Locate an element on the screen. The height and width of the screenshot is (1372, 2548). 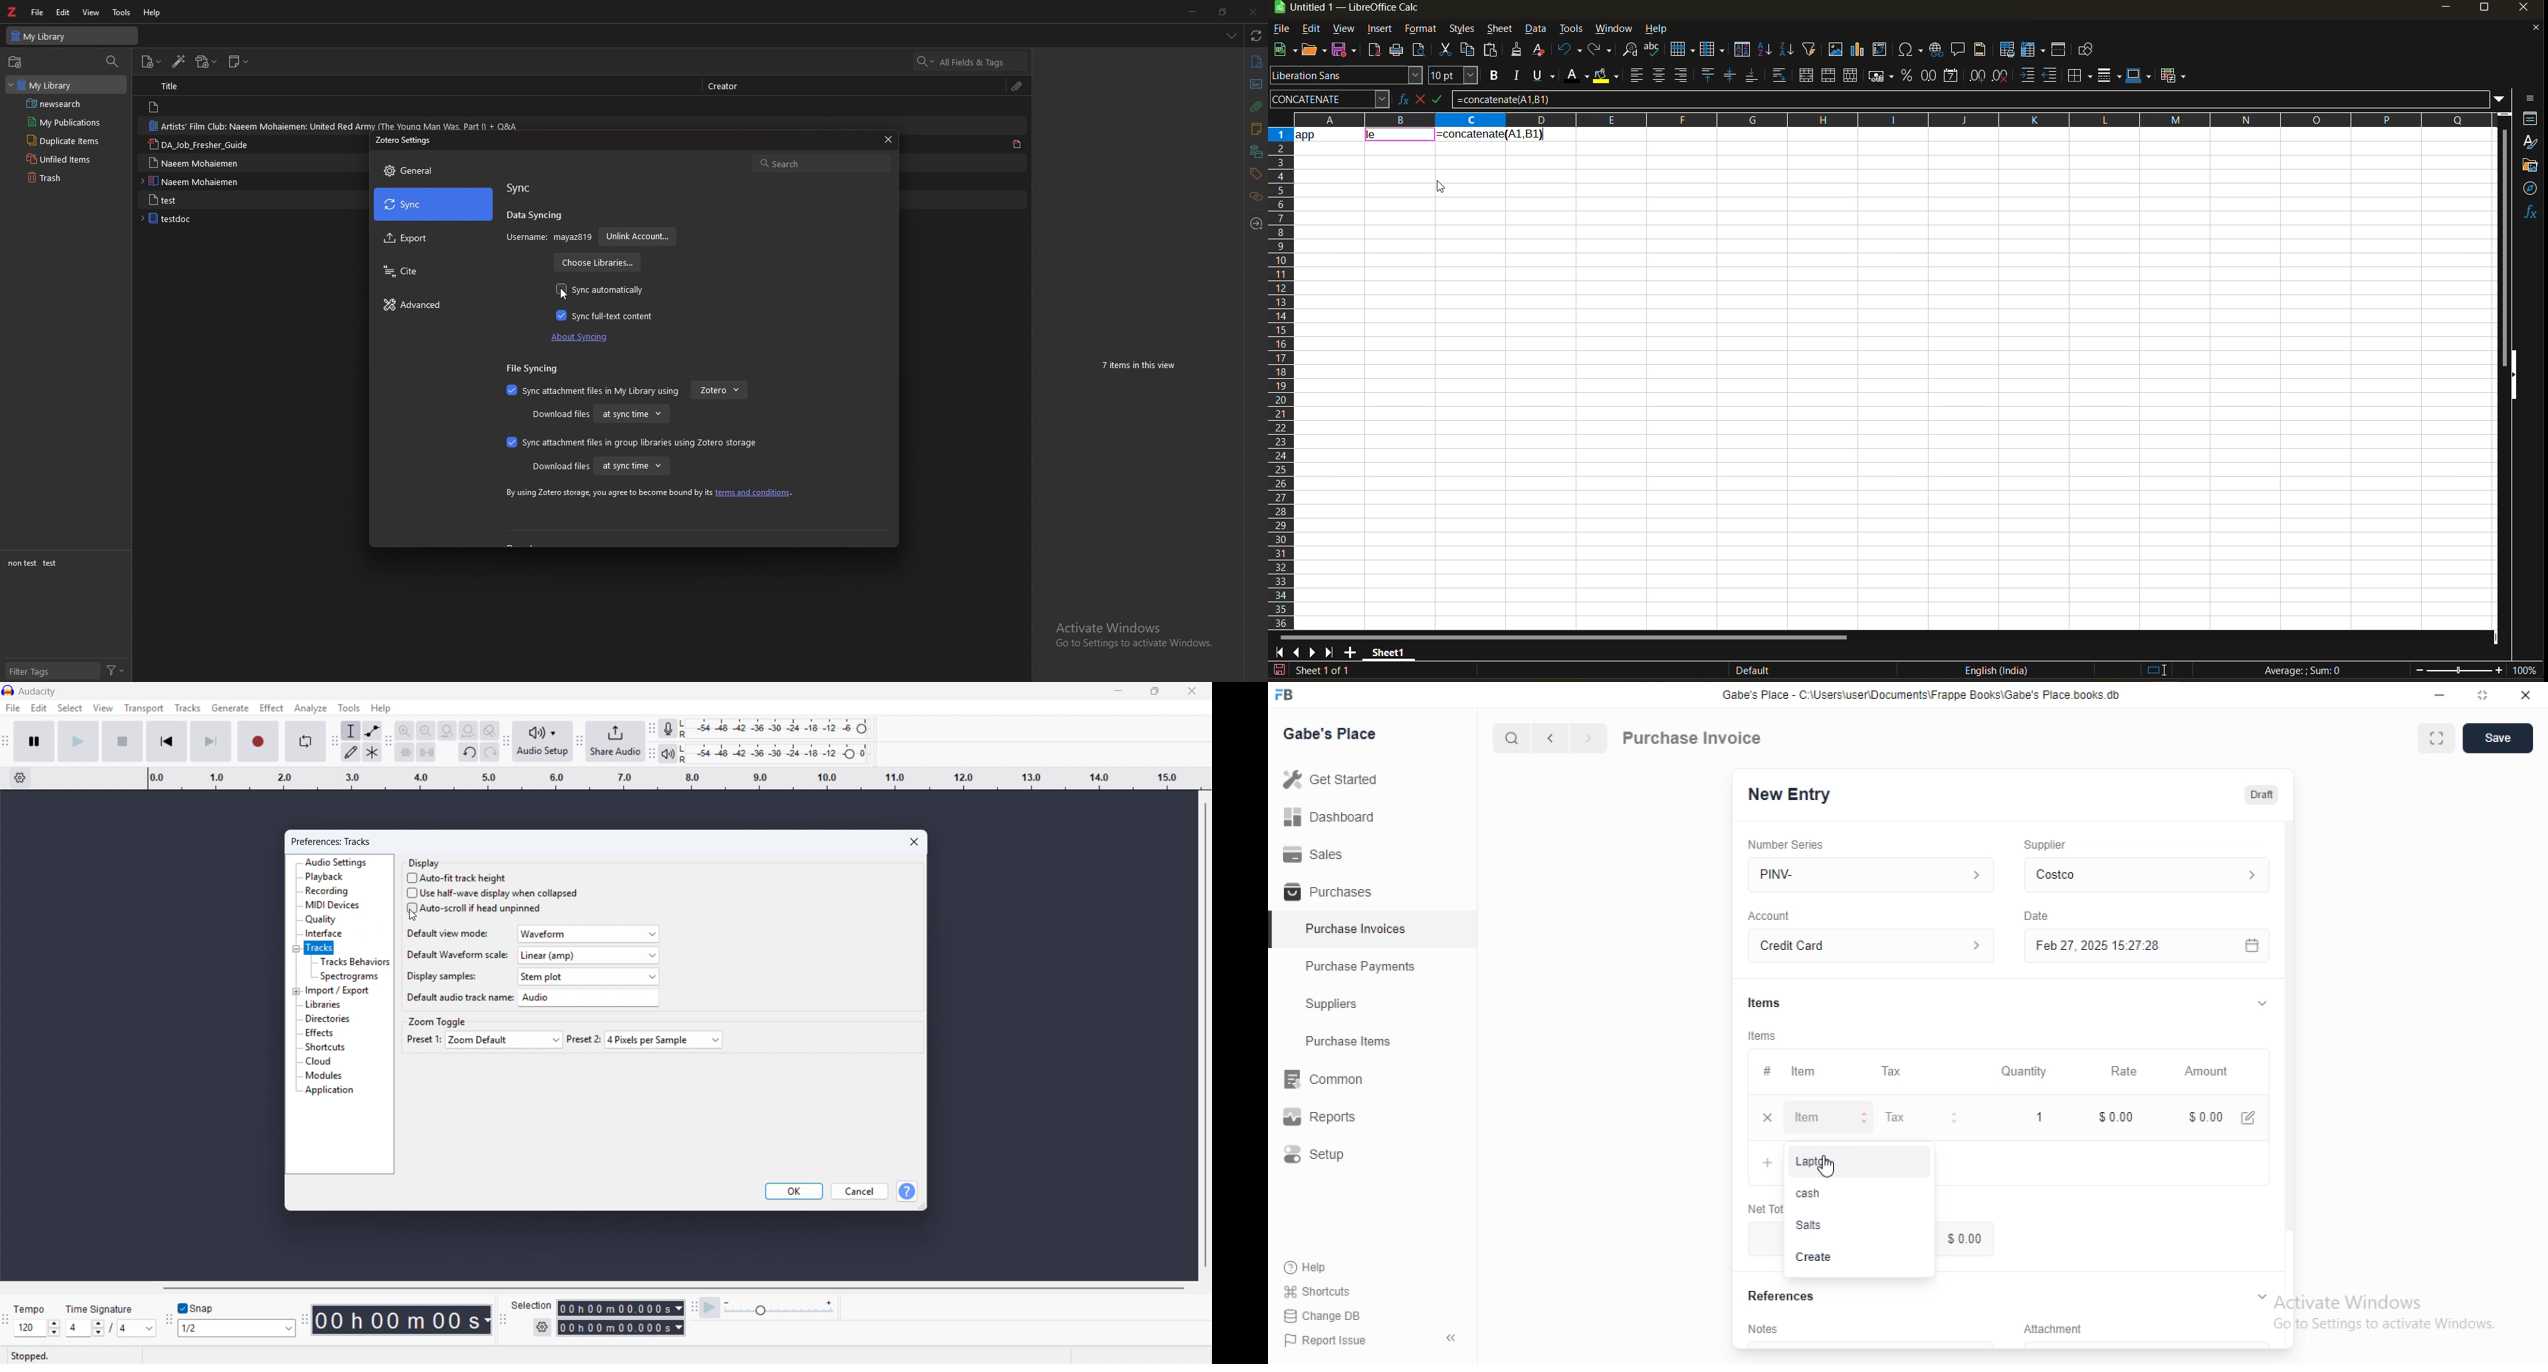
horizontal scrollbar is located at coordinates (672, 1288).